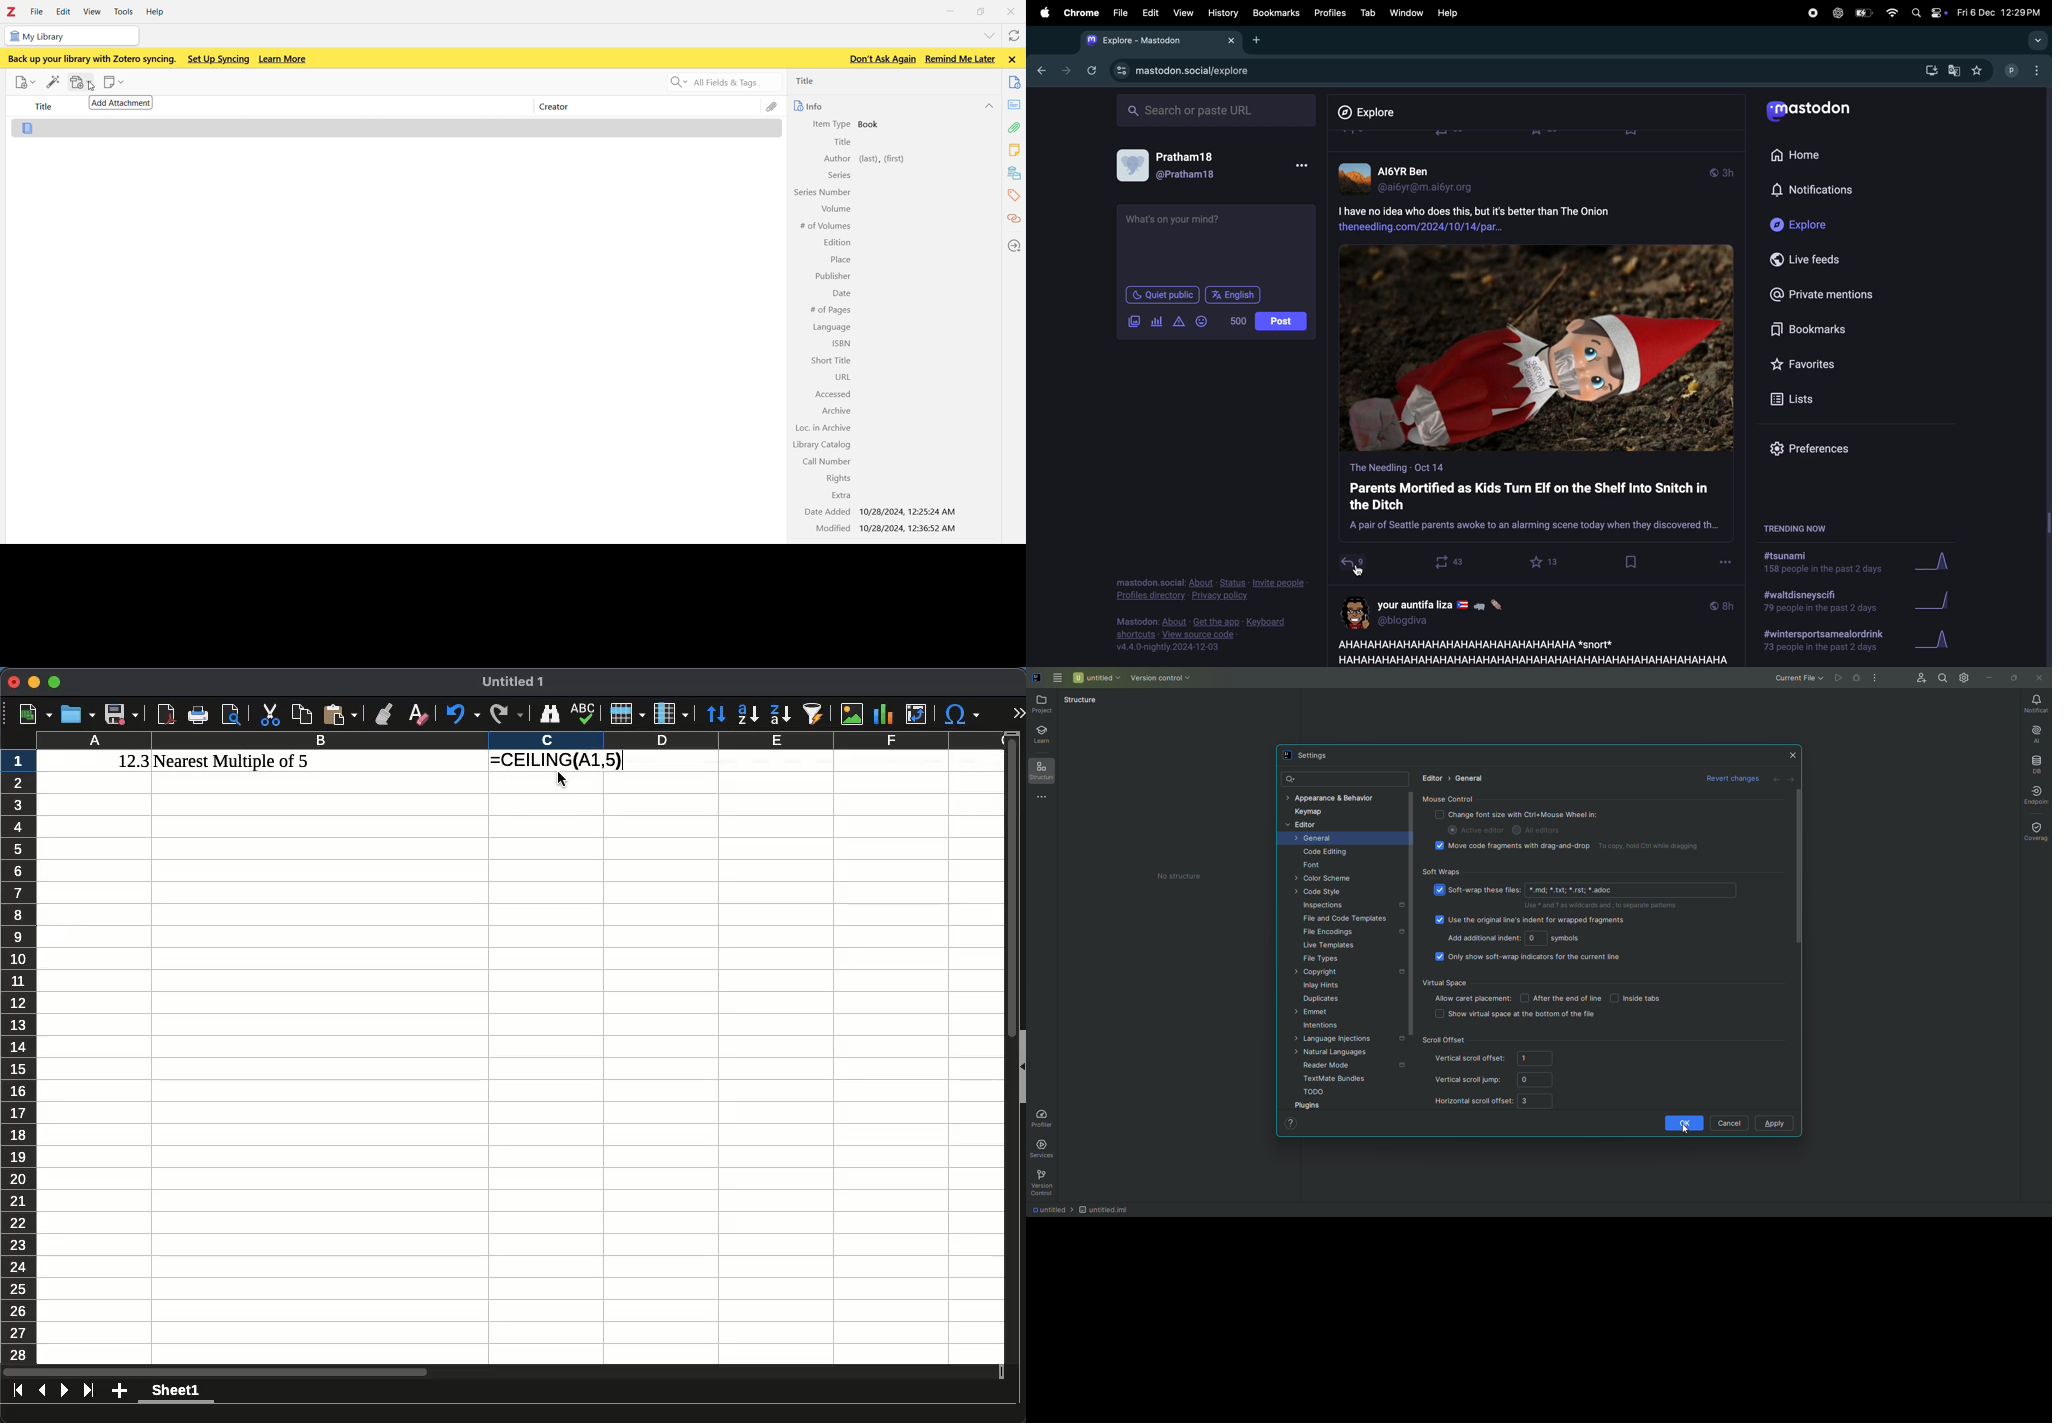 This screenshot has width=2072, height=1428. Describe the element at coordinates (841, 259) in the screenshot. I see `Place` at that location.